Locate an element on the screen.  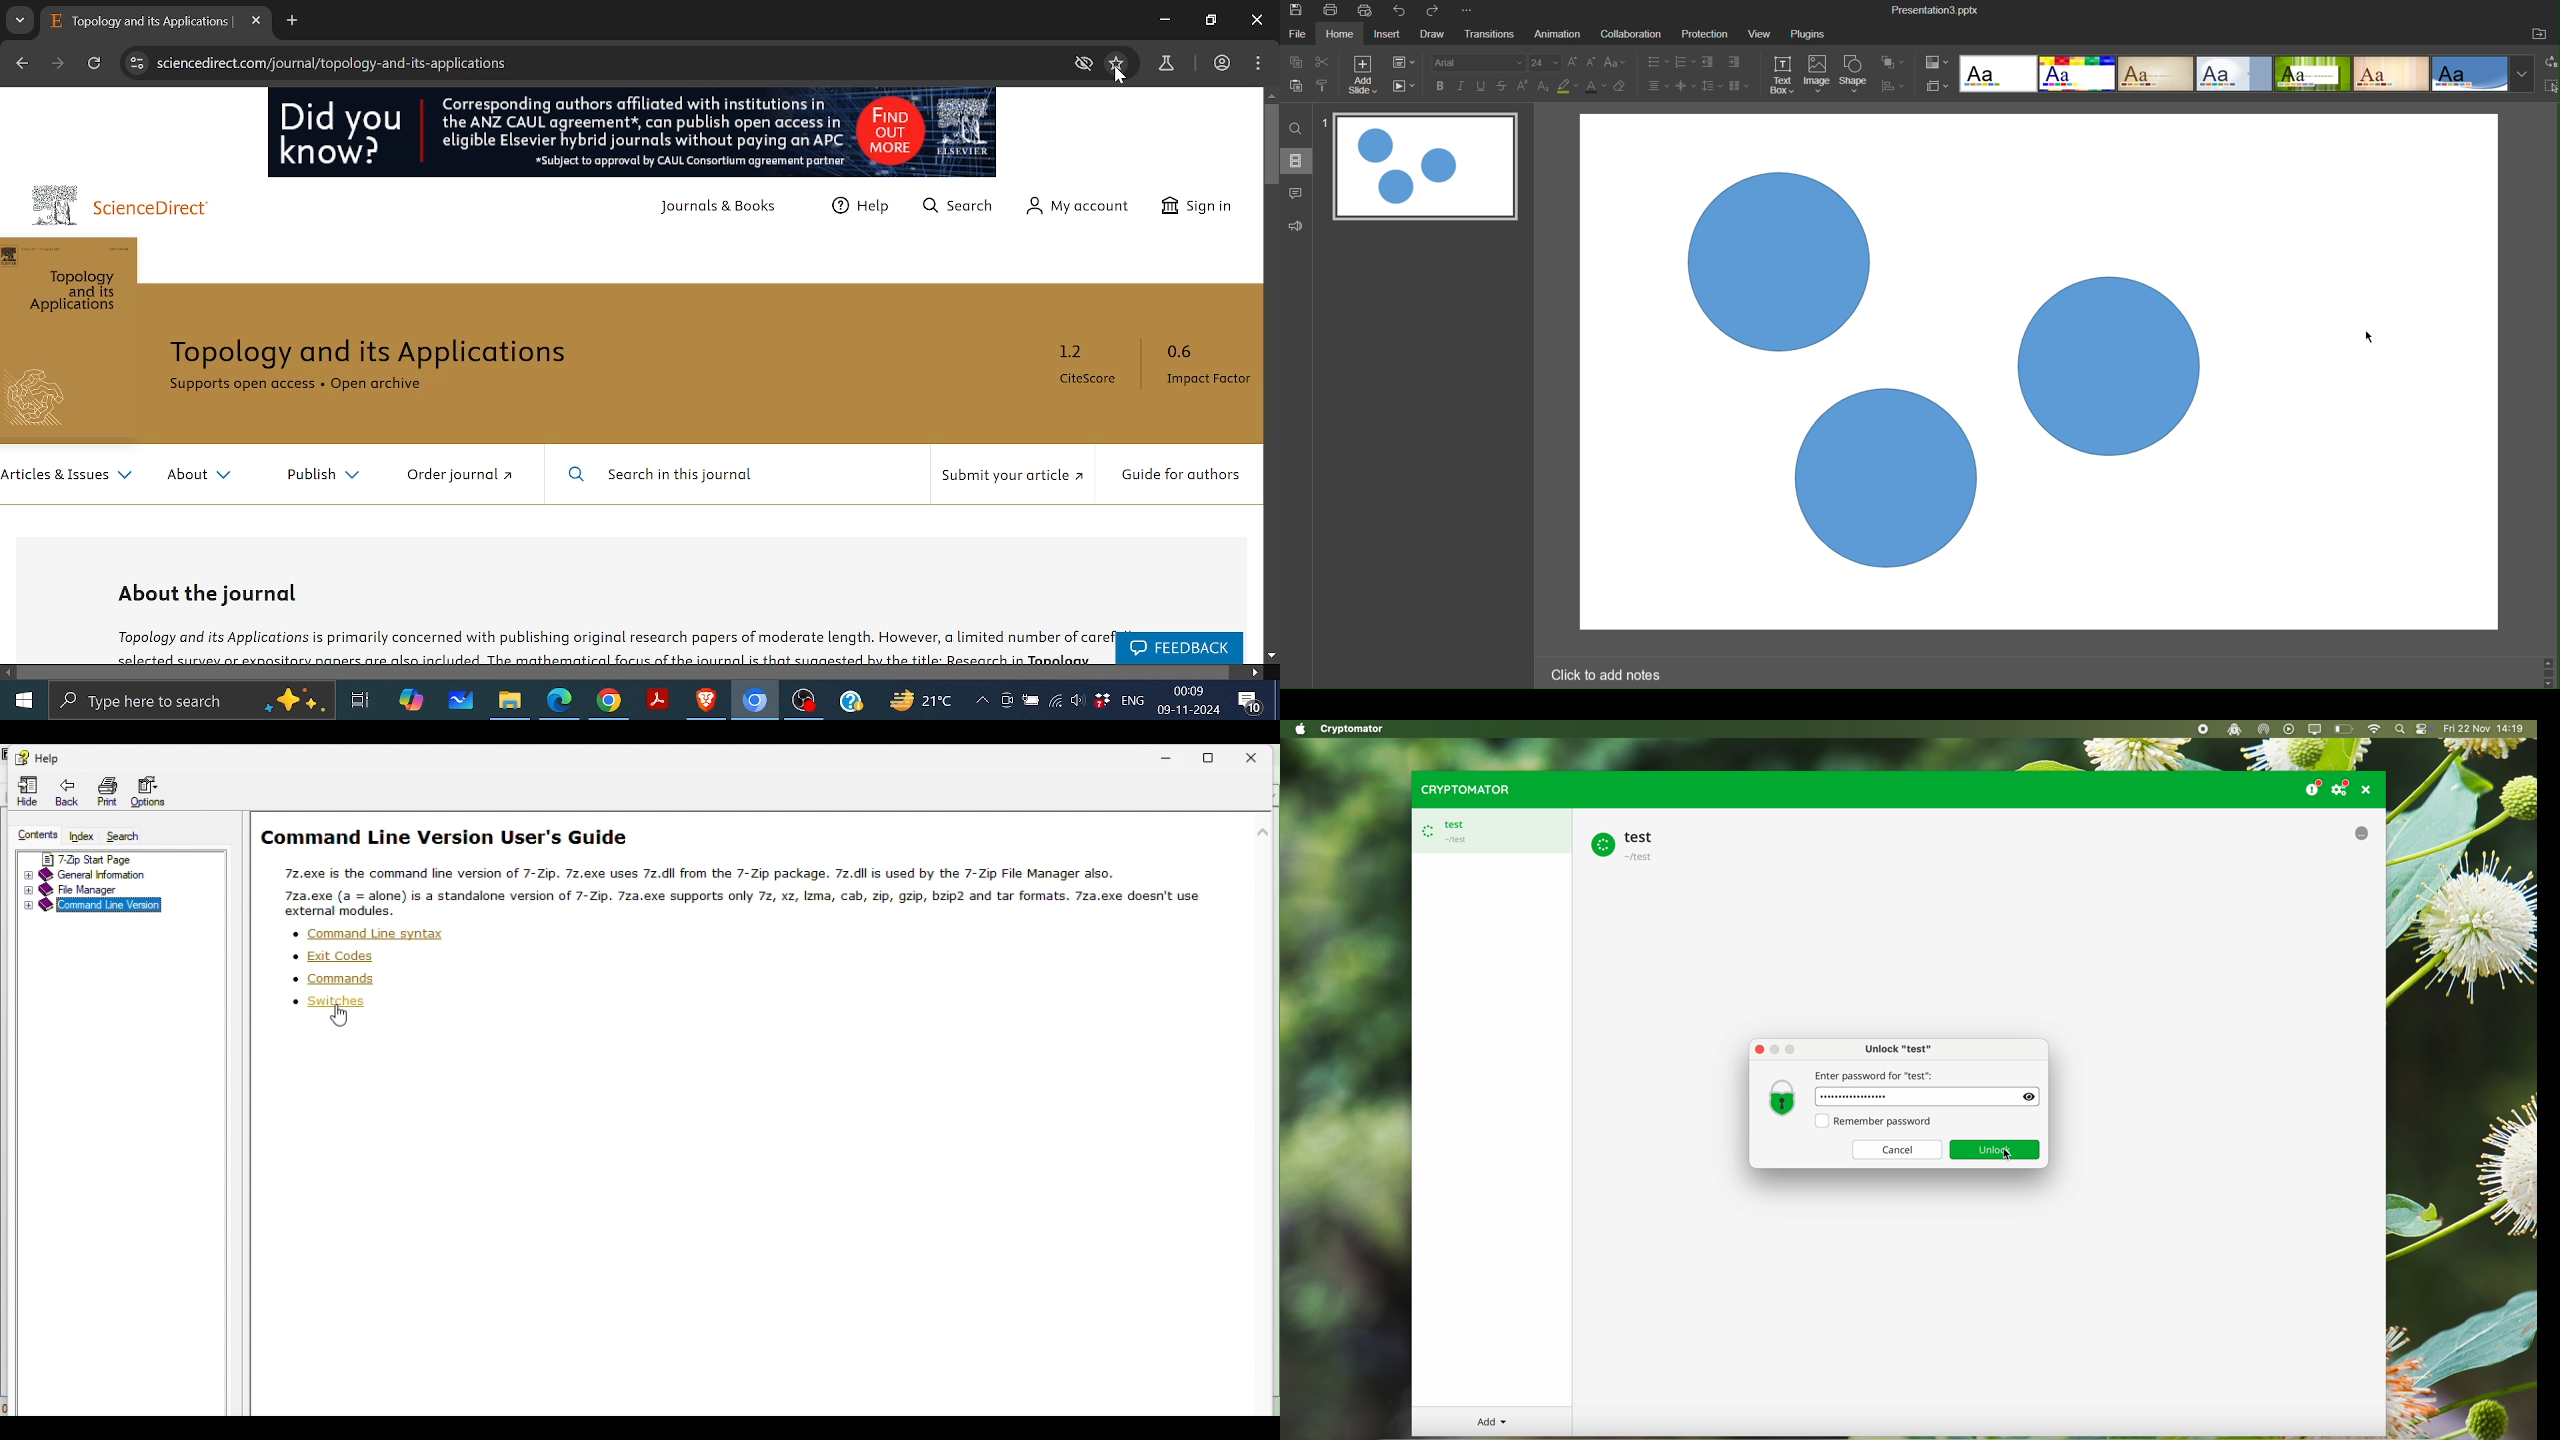
Exit Codes is located at coordinates (335, 956).